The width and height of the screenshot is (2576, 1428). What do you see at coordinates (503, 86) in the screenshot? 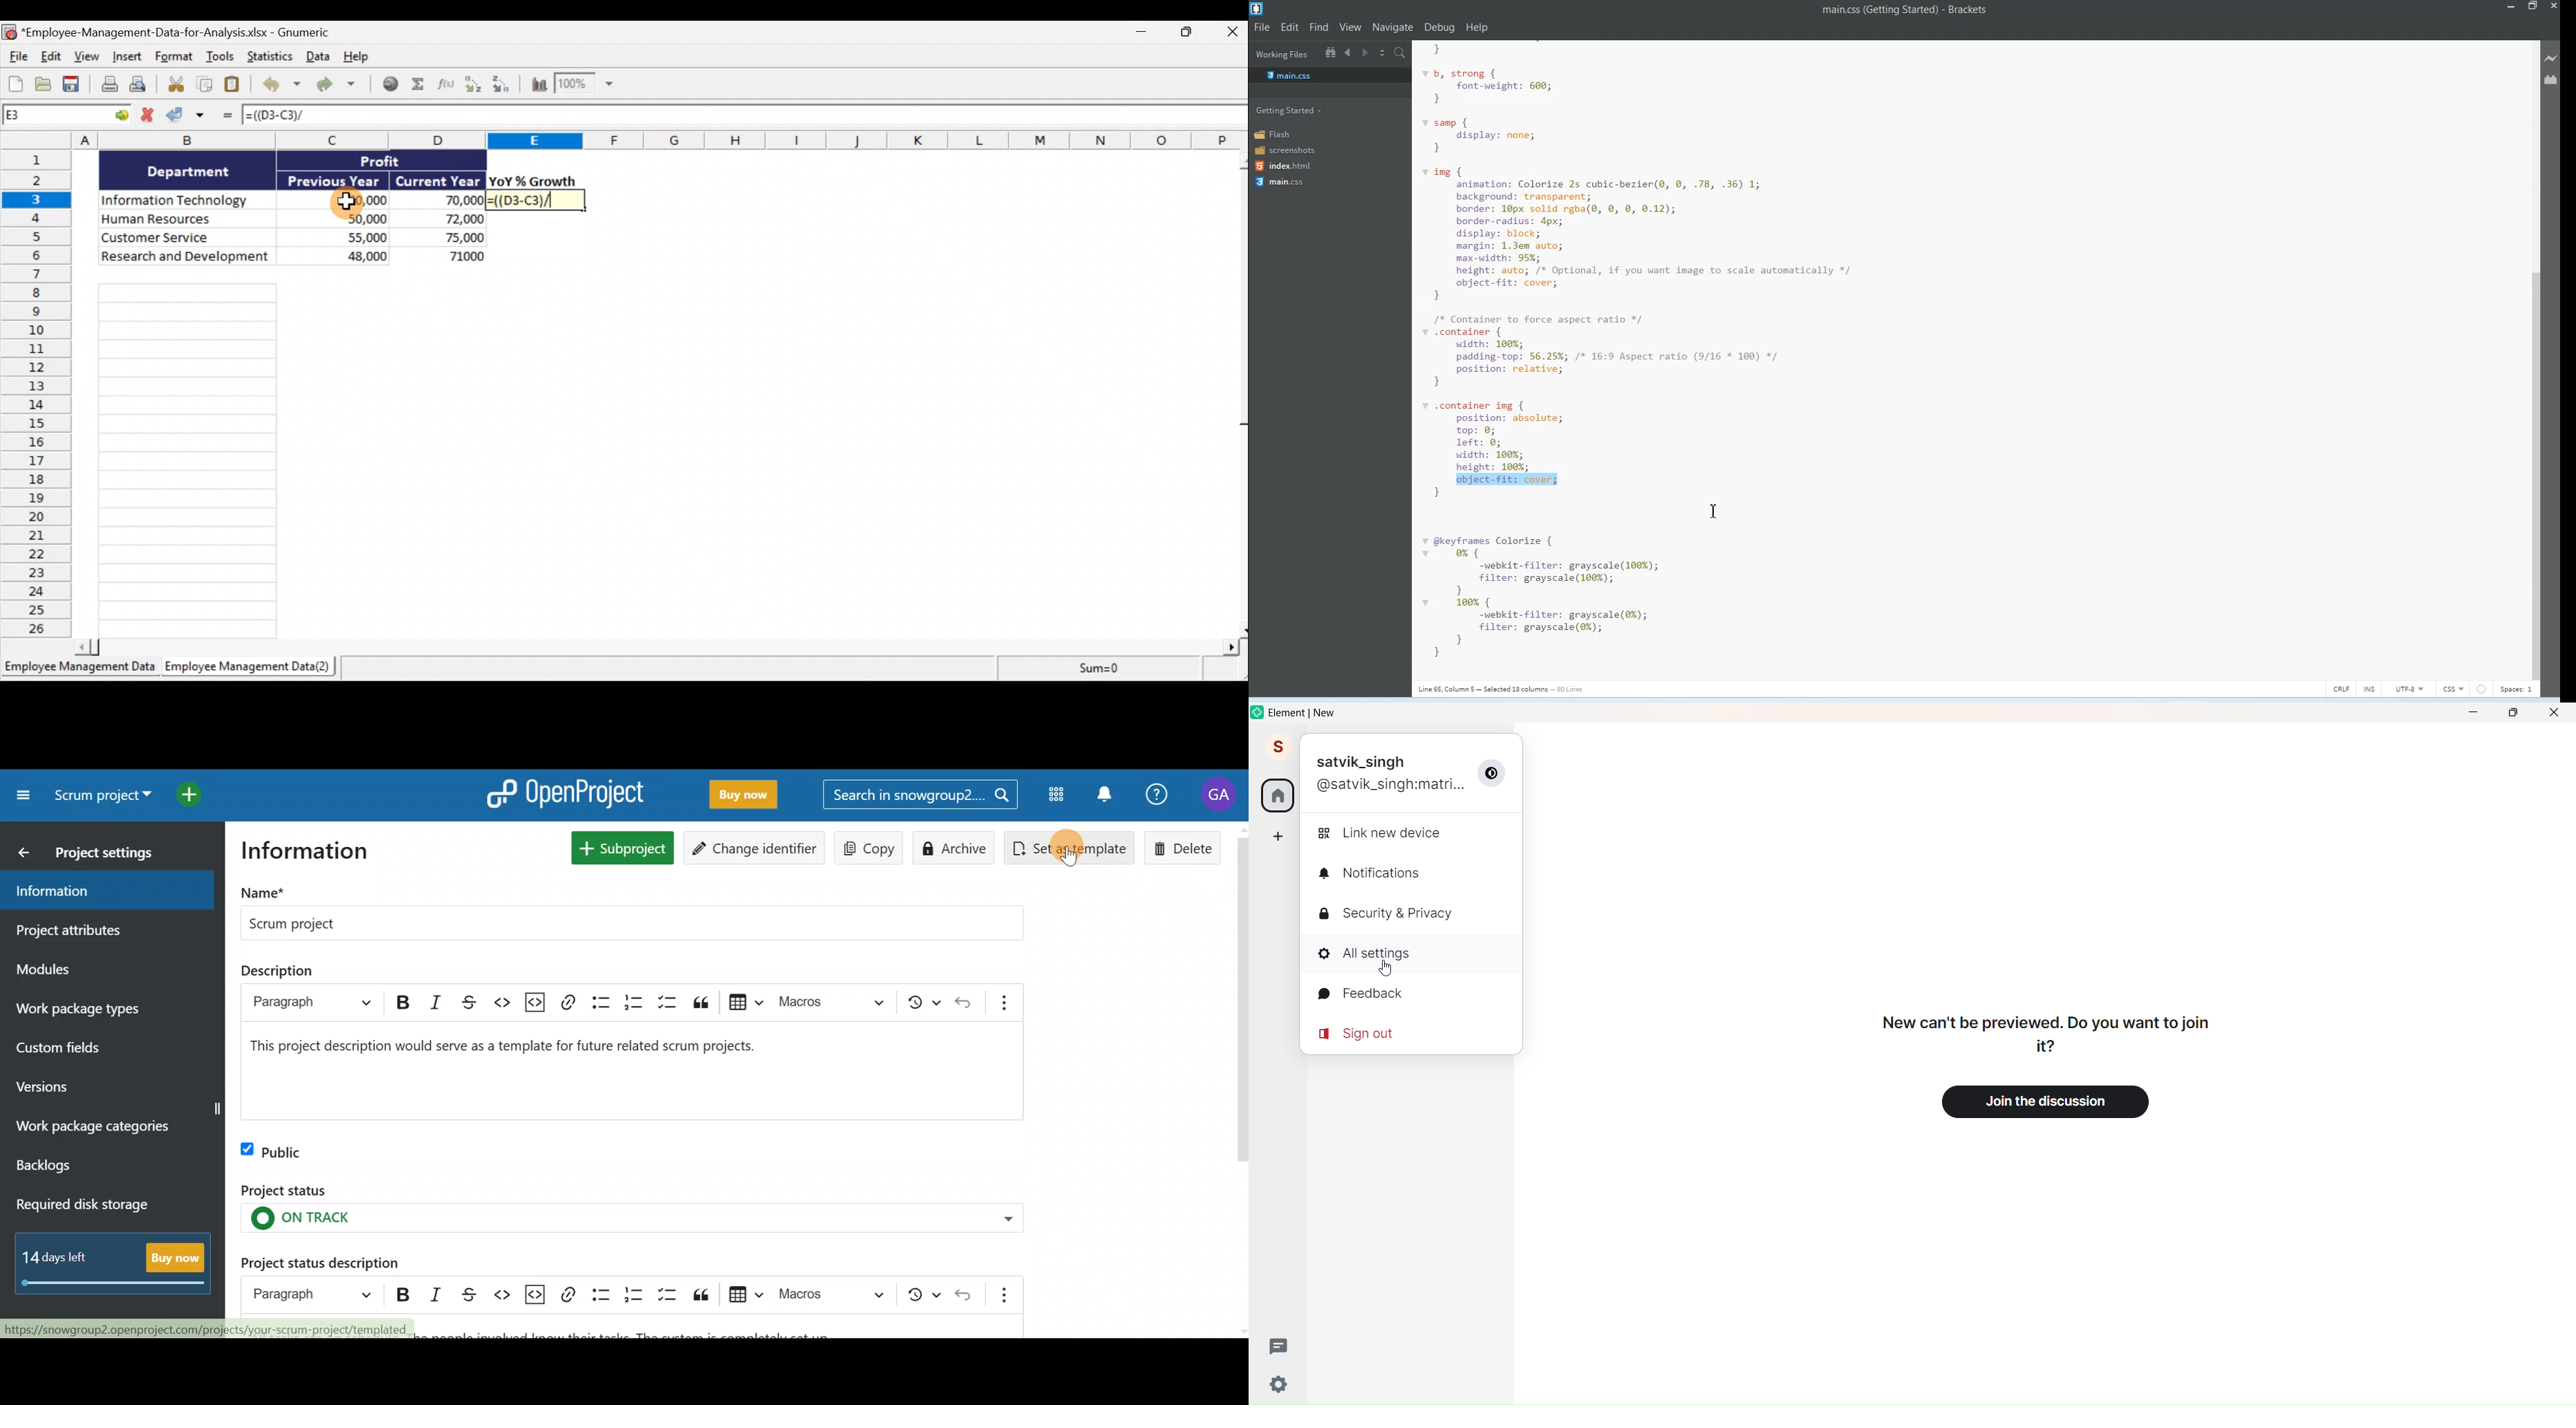
I see `Sort Descending` at bounding box center [503, 86].